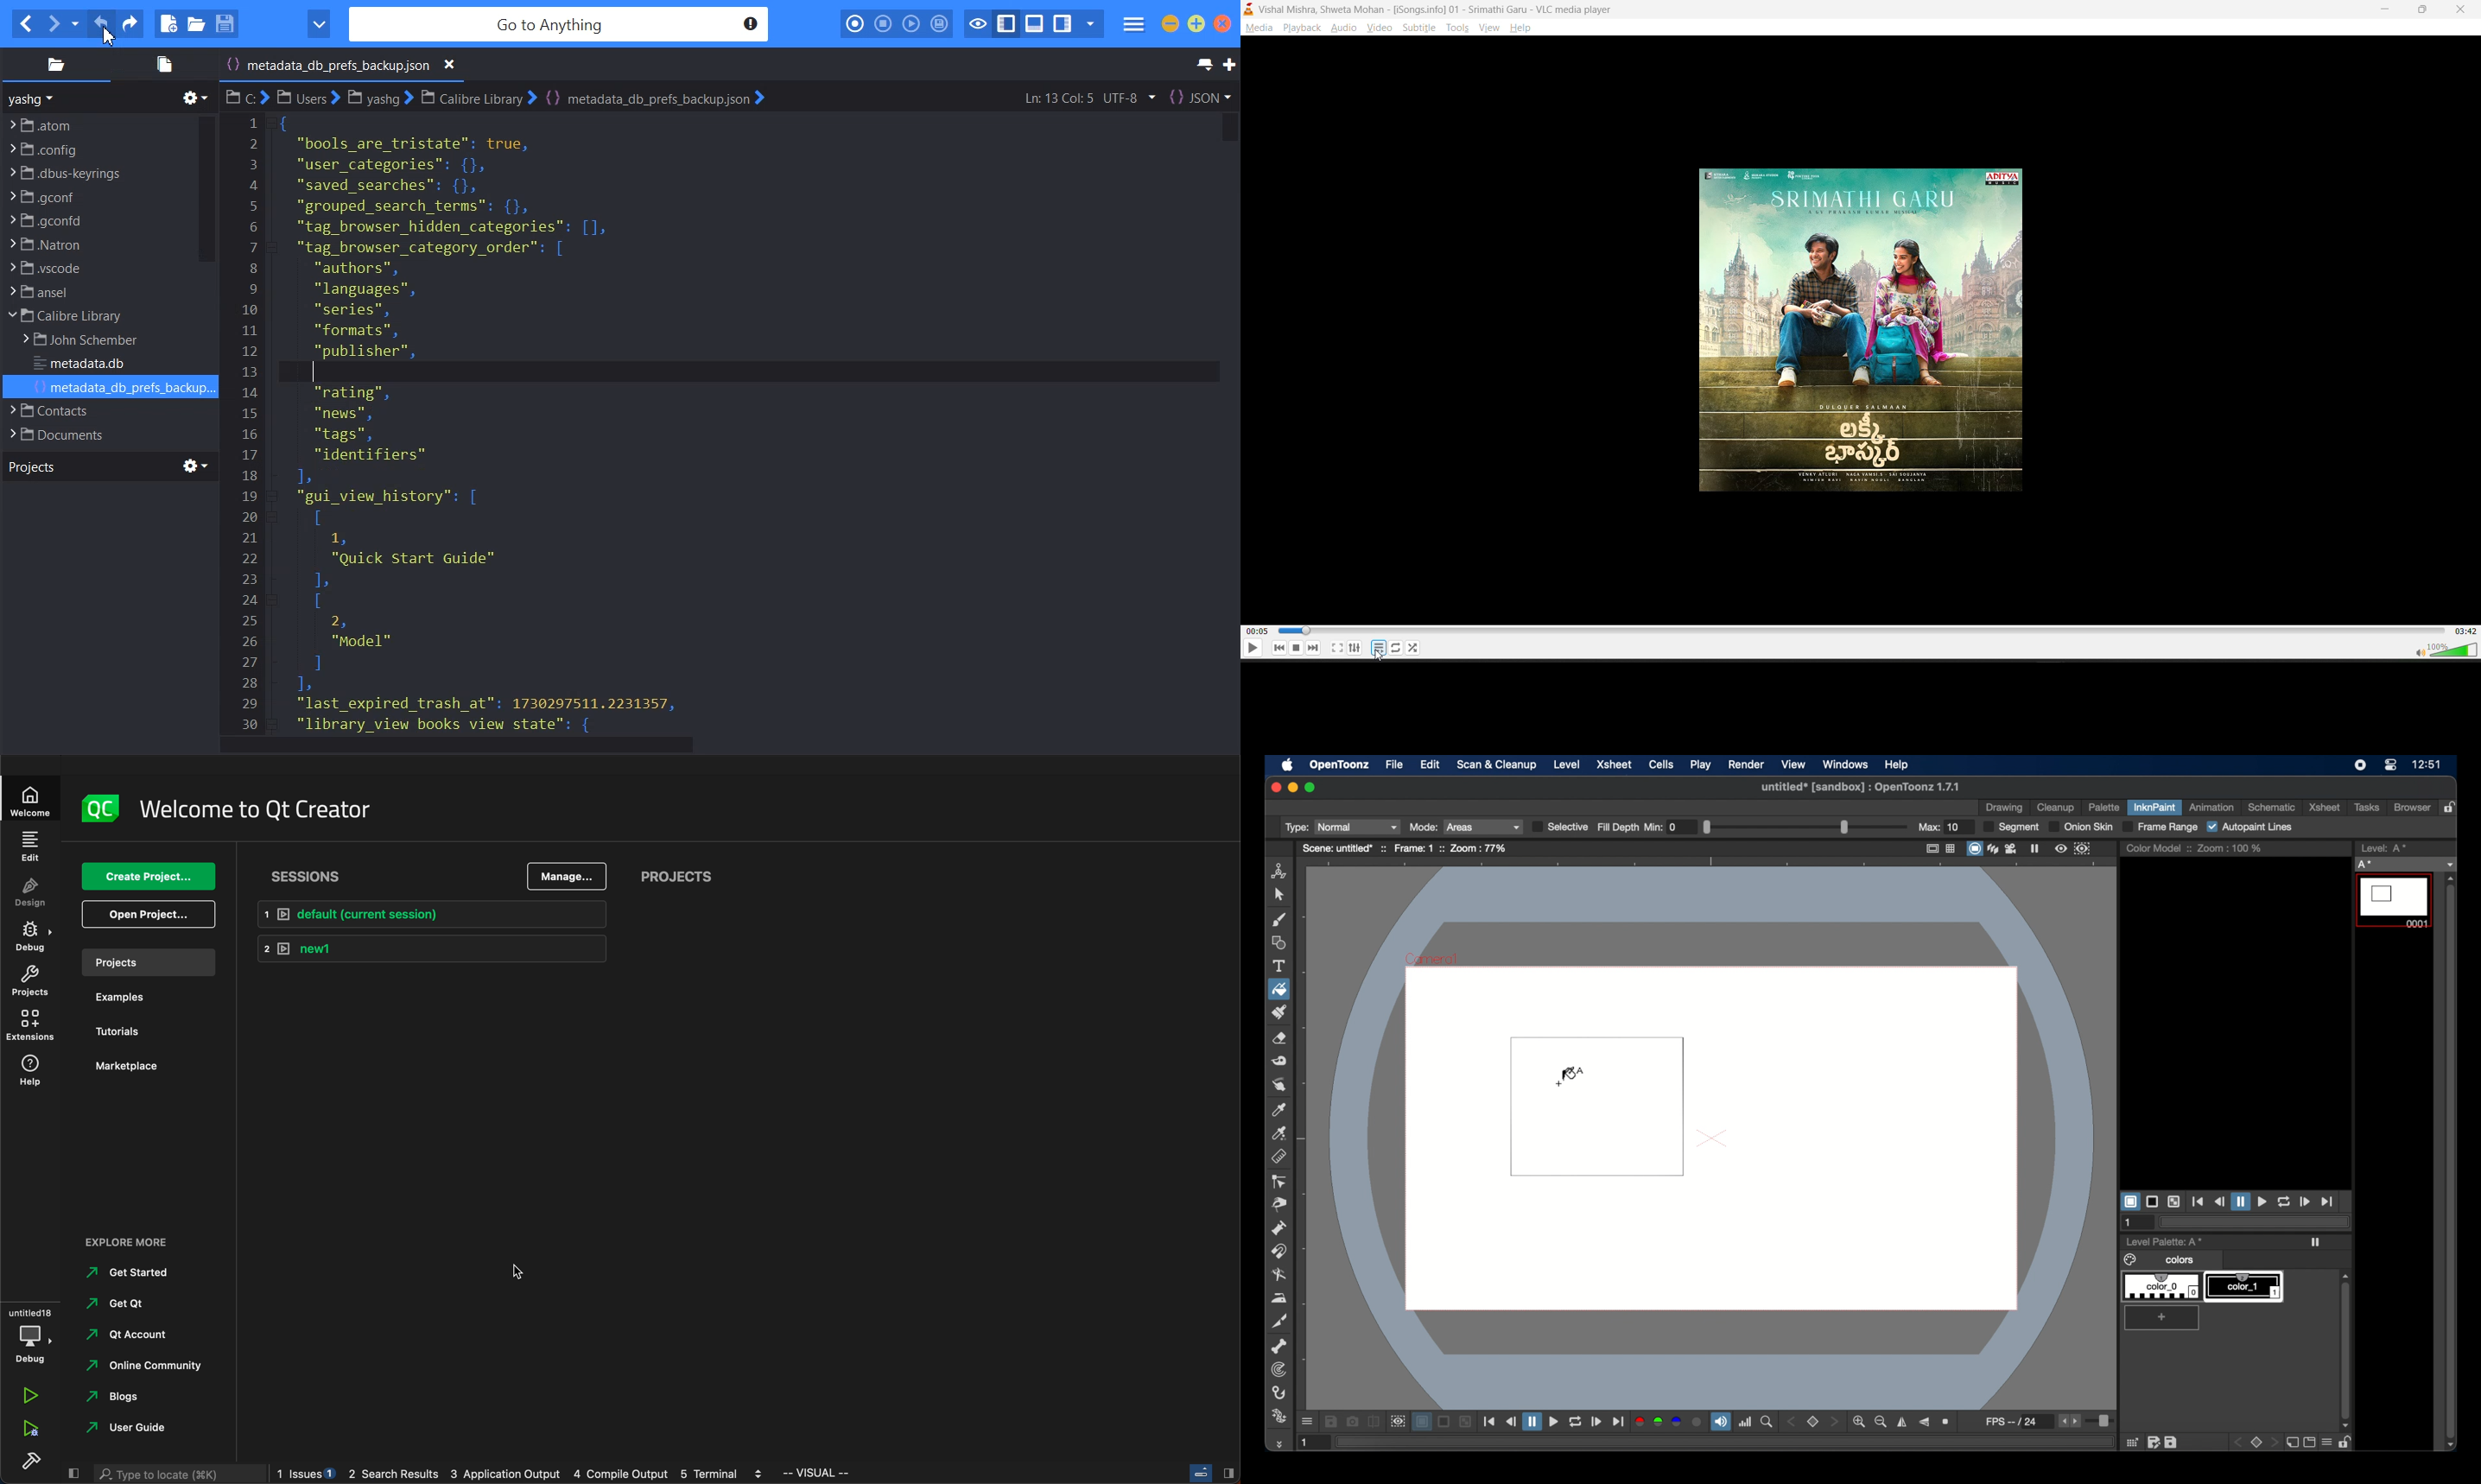  Describe the element at coordinates (1279, 989) in the screenshot. I see `fill tool` at that location.